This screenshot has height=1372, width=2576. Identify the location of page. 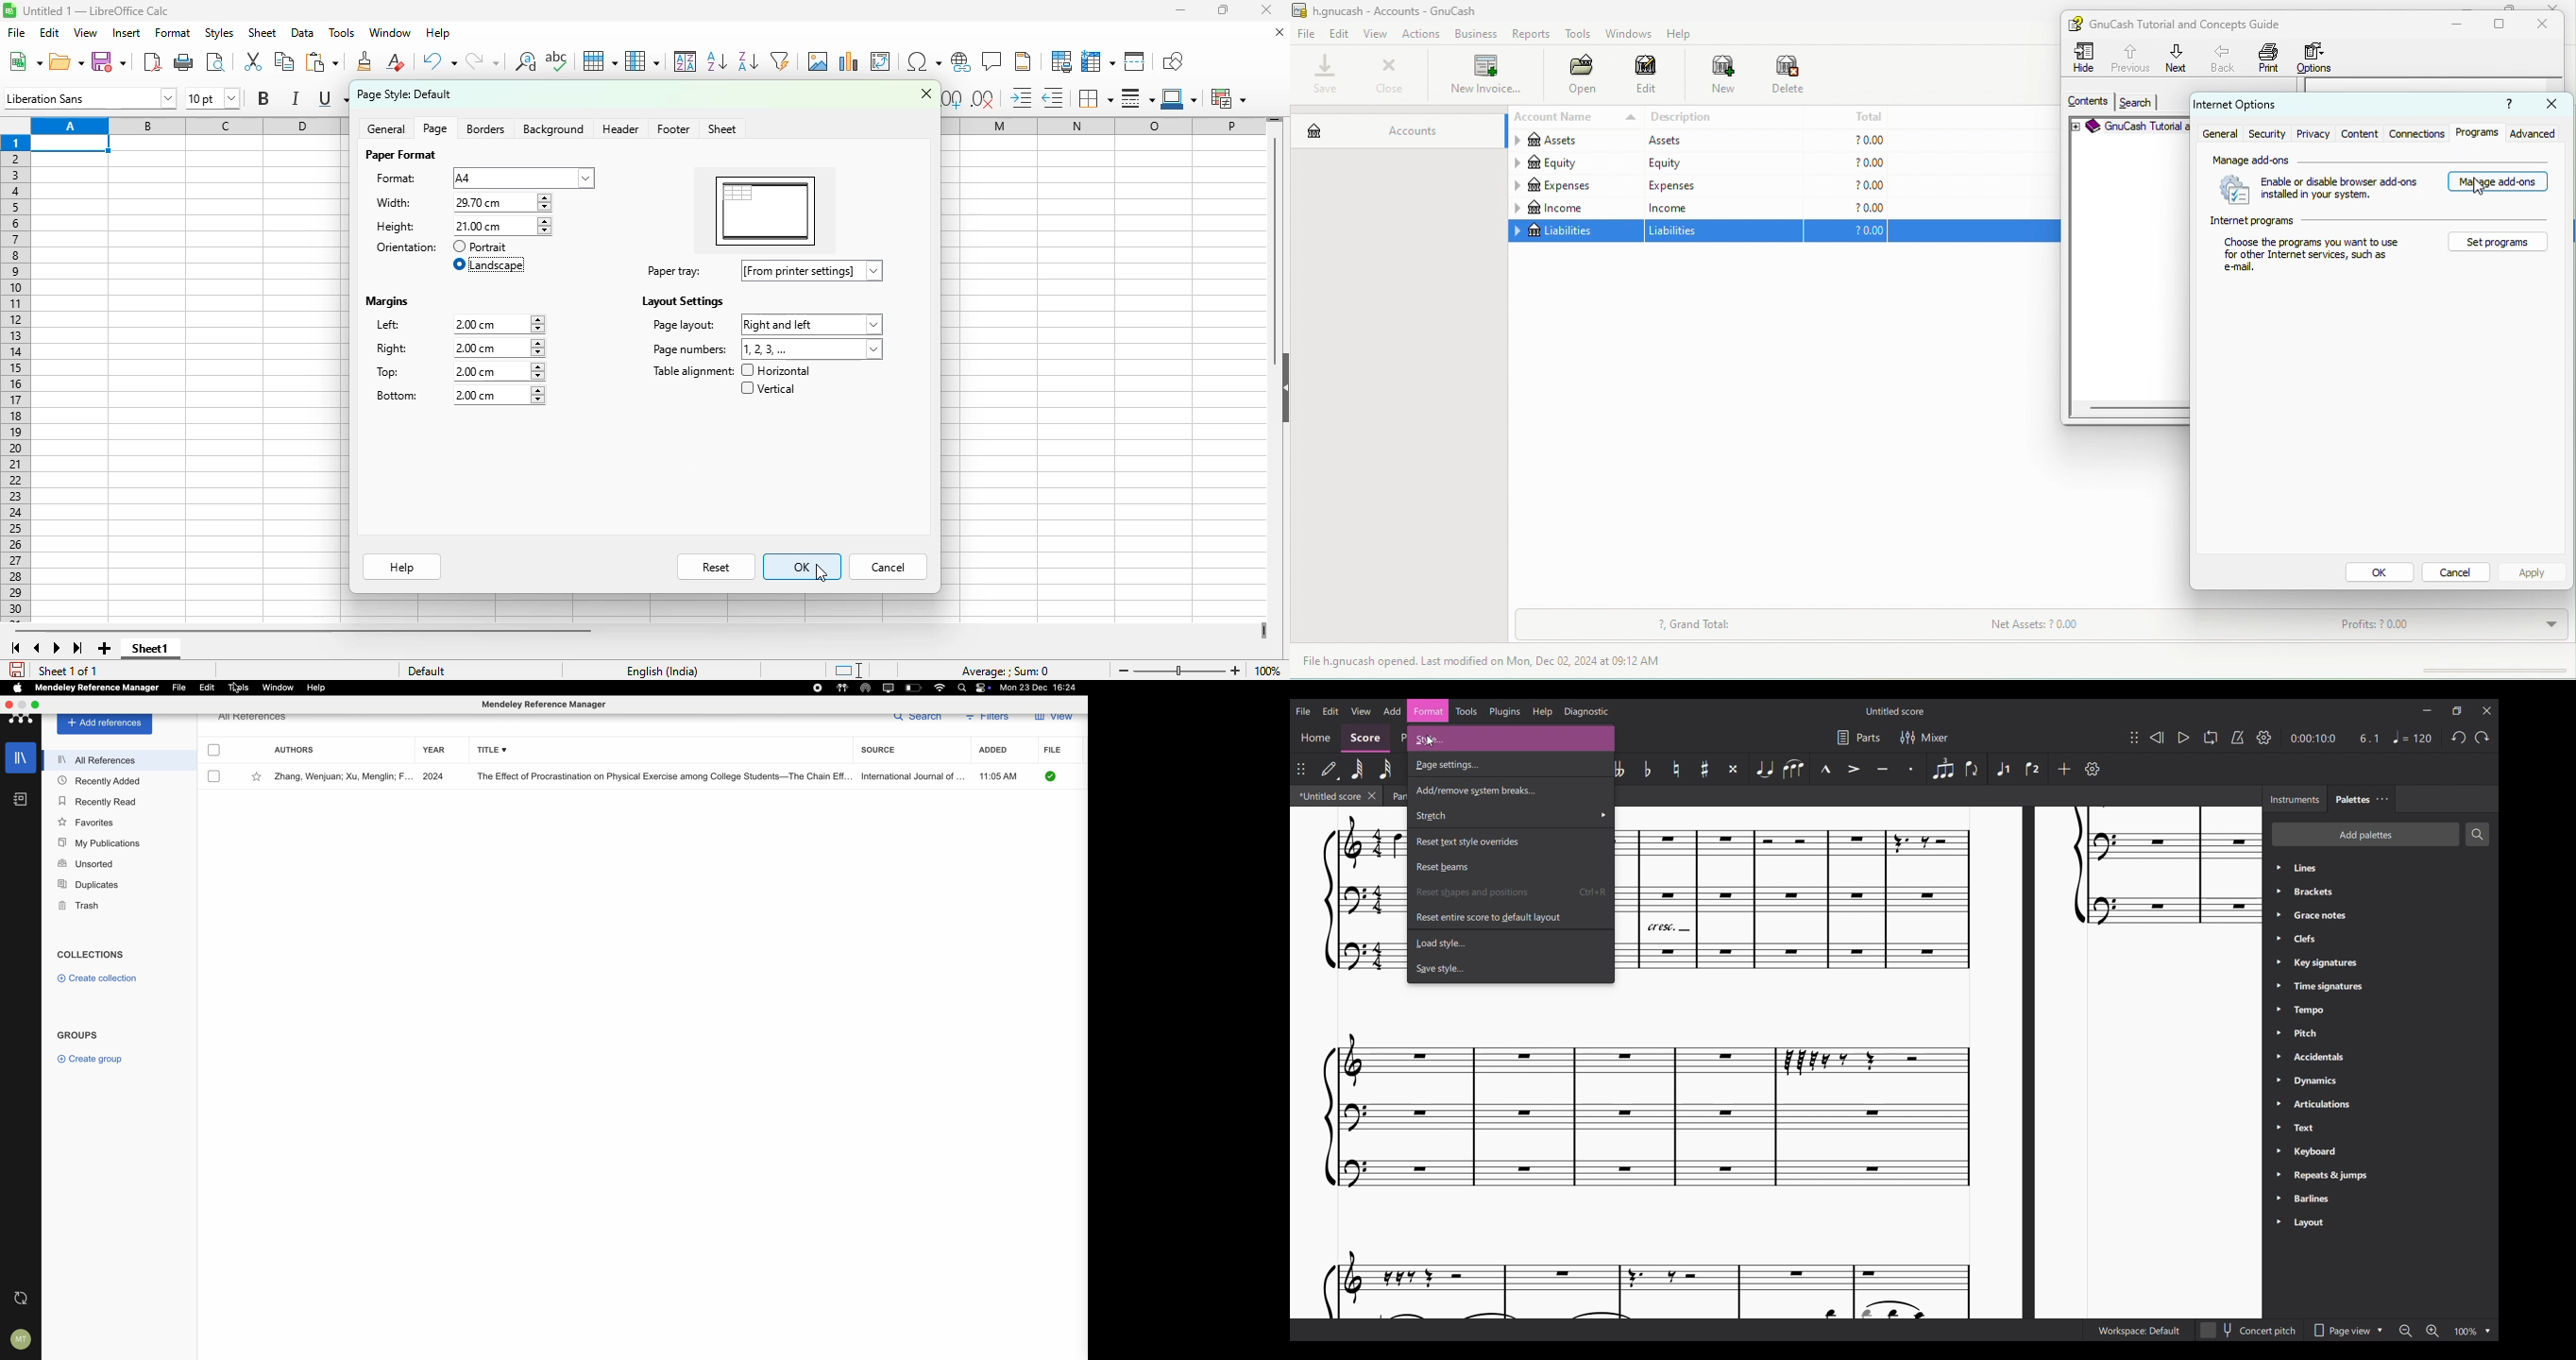
(435, 128).